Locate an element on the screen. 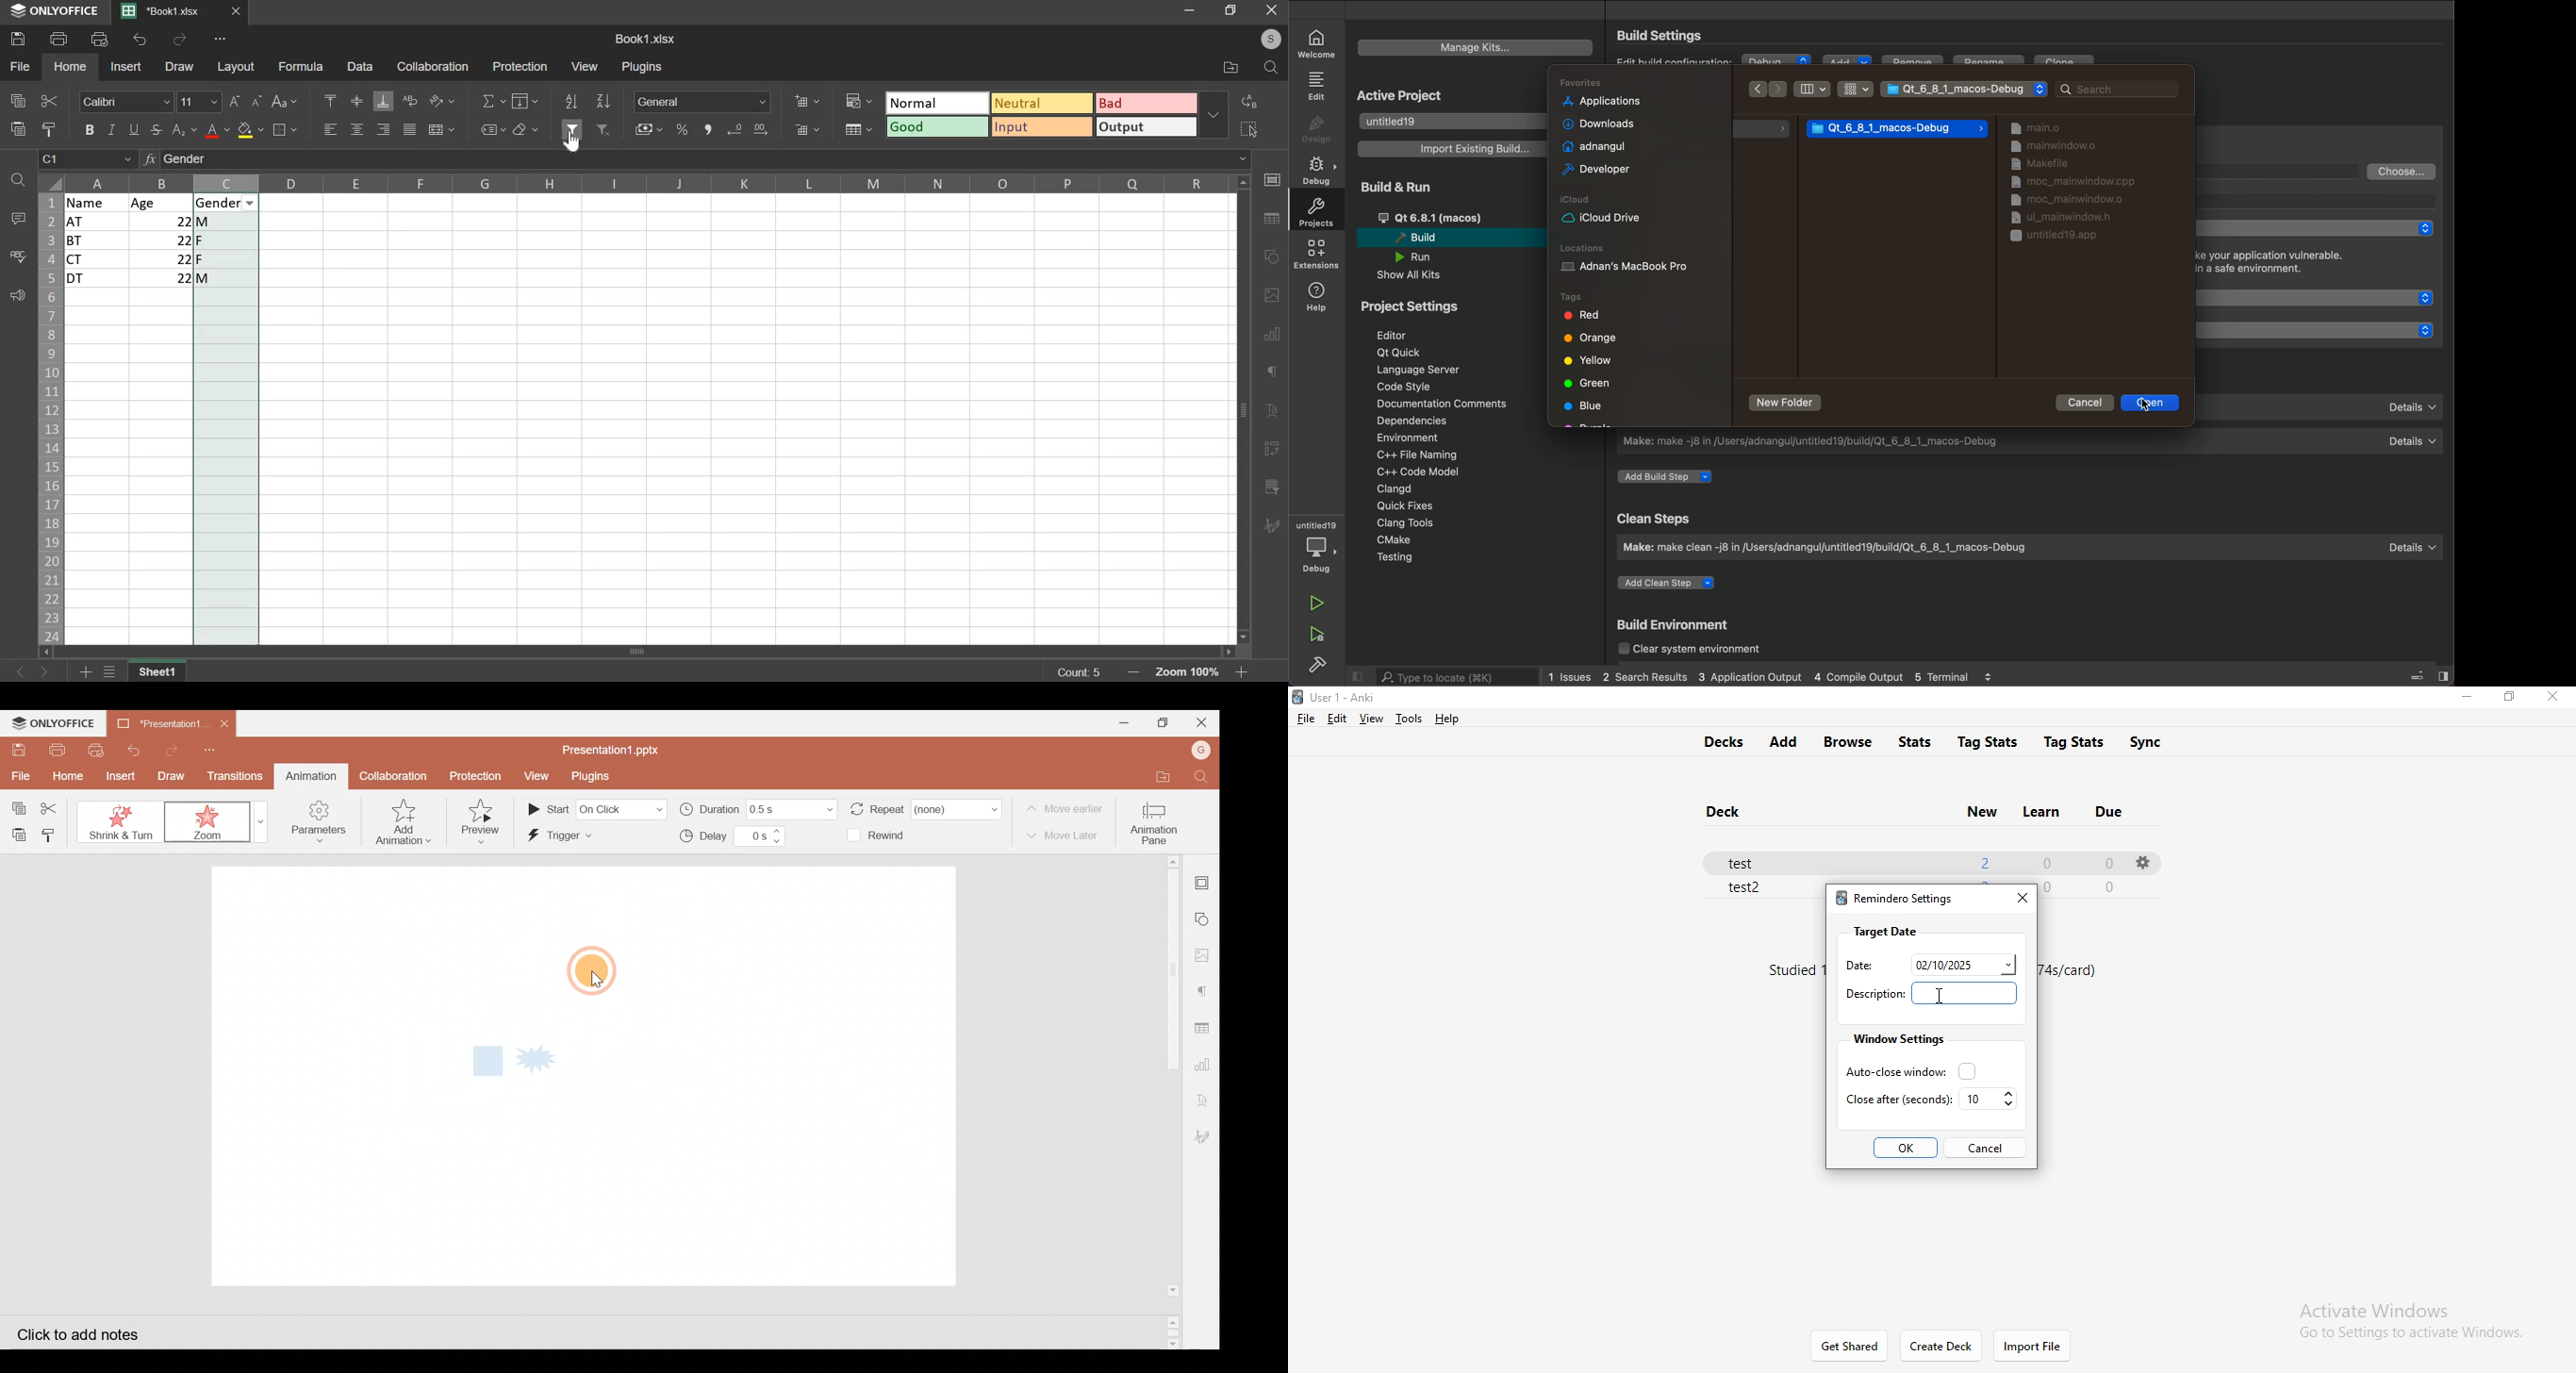 This screenshot has height=1400, width=2576. comma style is located at coordinates (709, 130).